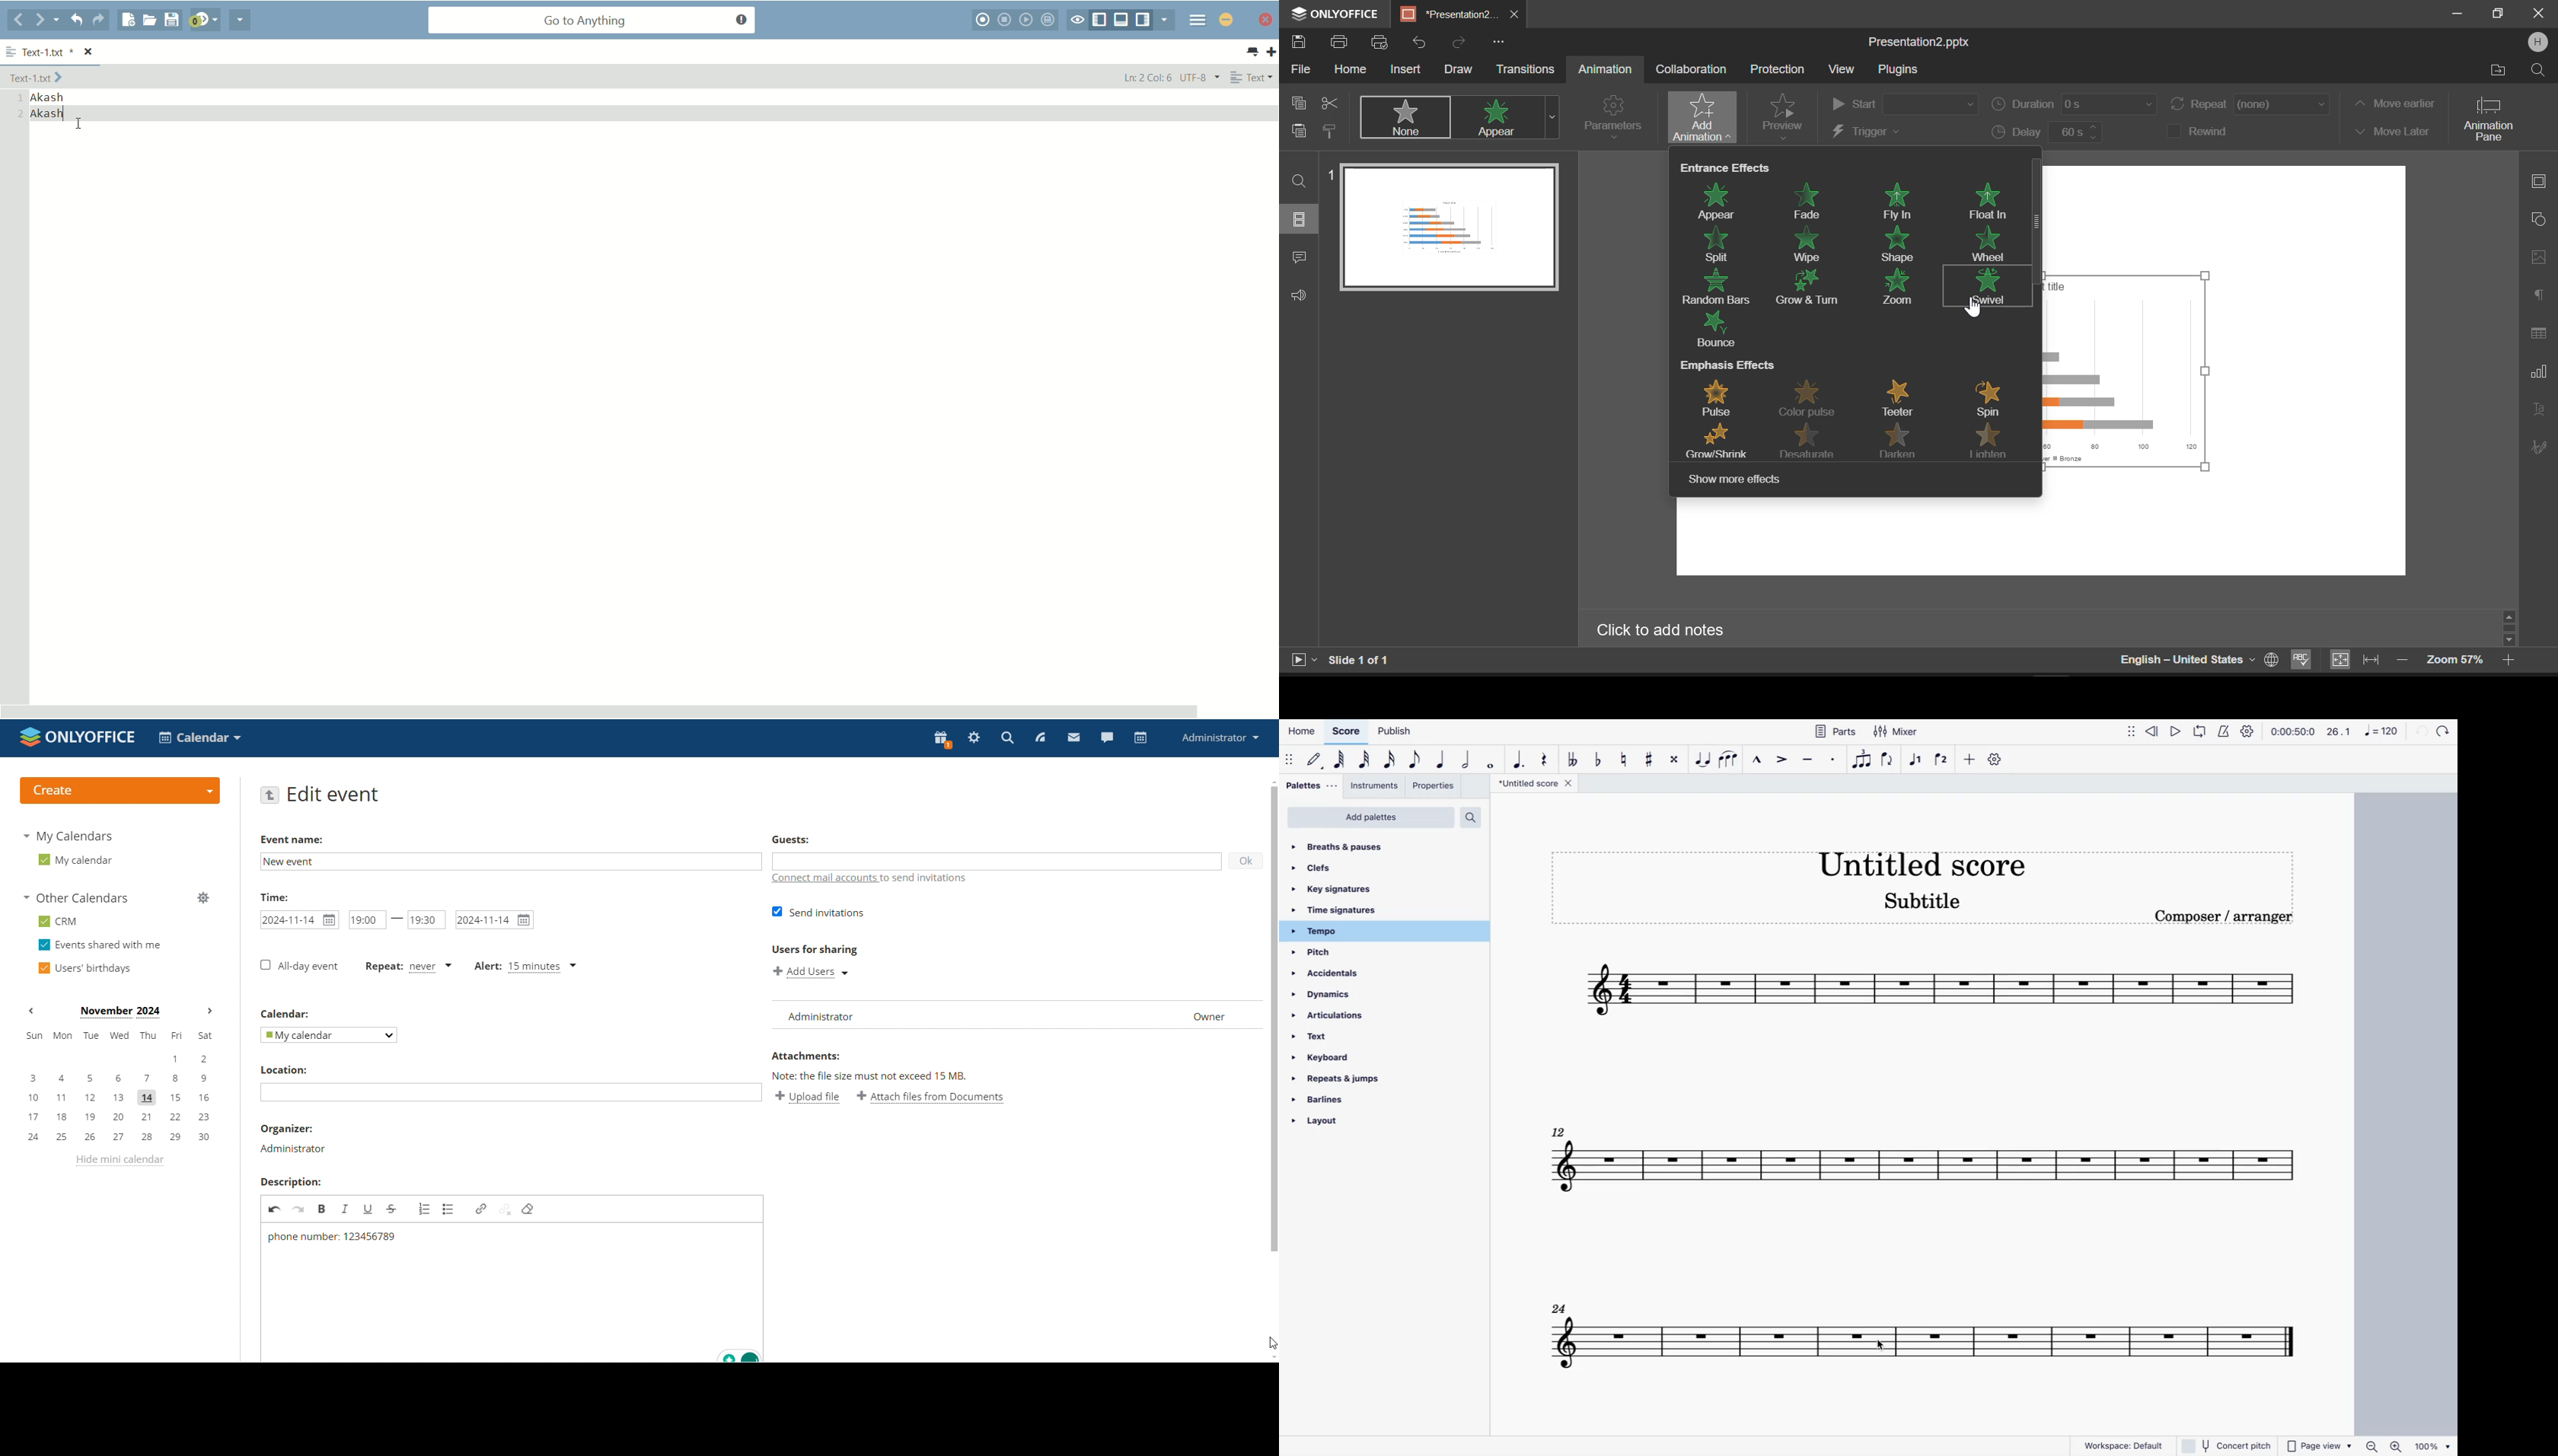 This screenshot has width=2576, height=1456. Describe the element at coordinates (1612, 116) in the screenshot. I see `Parameters` at that location.